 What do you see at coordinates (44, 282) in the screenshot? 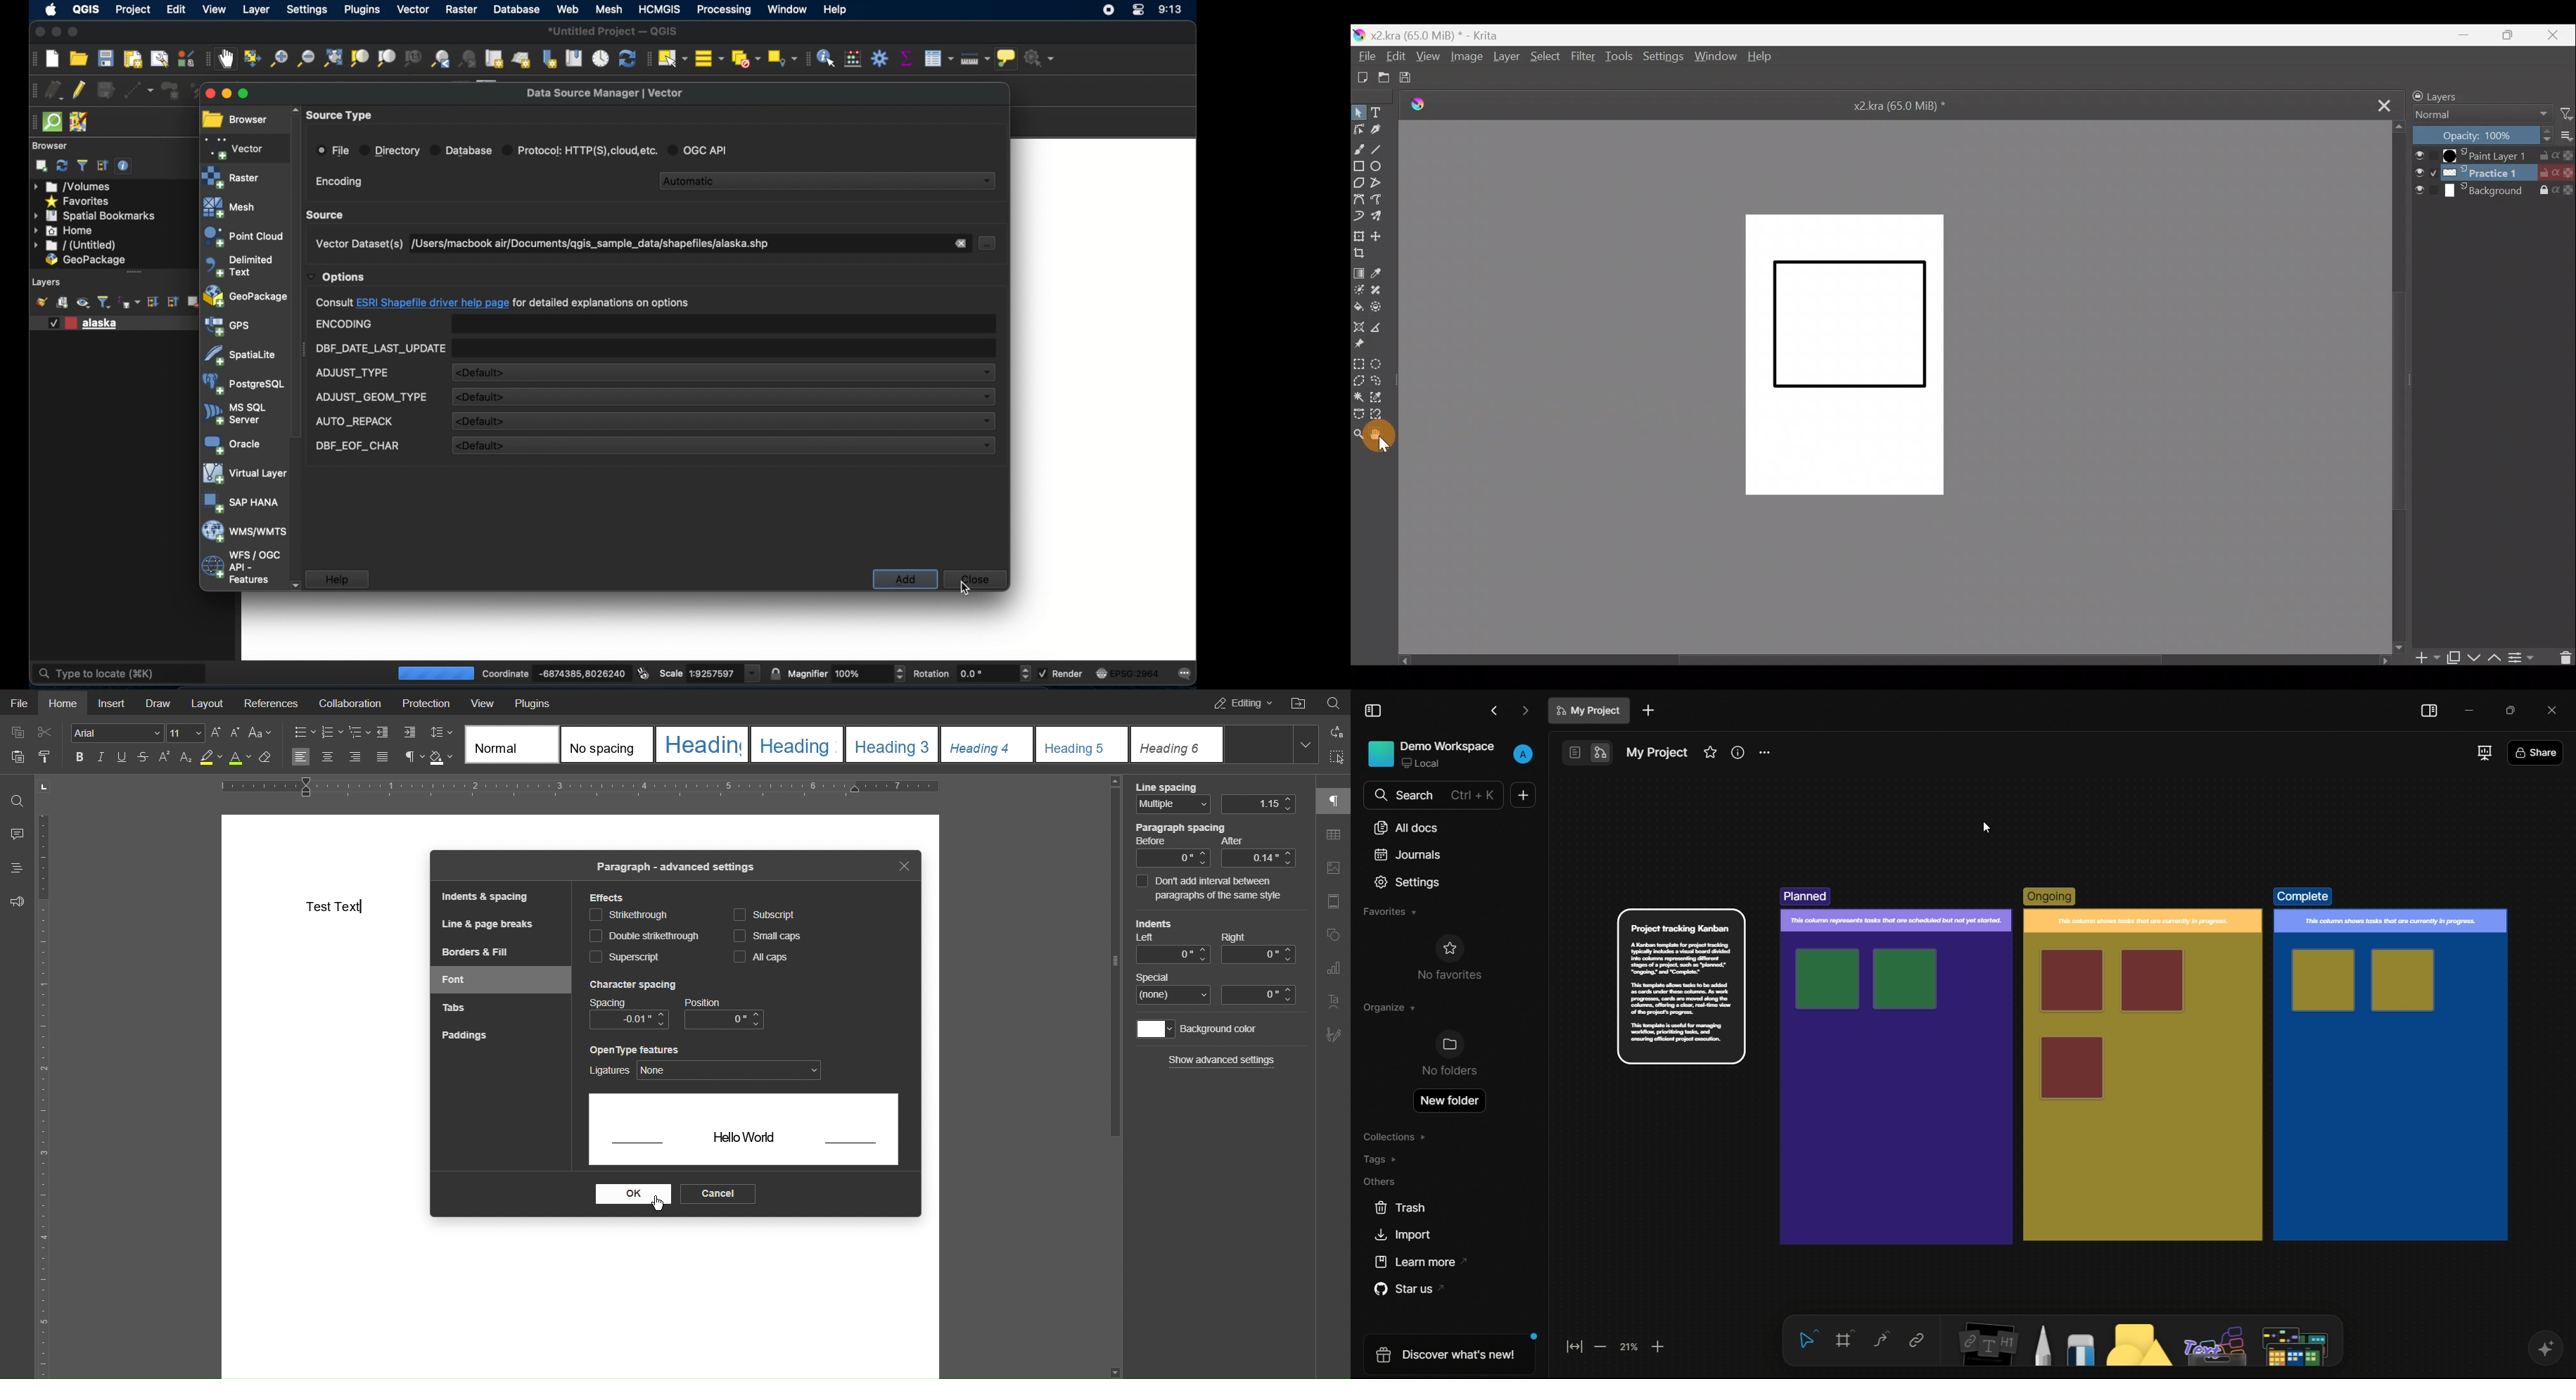
I see `Layers` at bounding box center [44, 282].